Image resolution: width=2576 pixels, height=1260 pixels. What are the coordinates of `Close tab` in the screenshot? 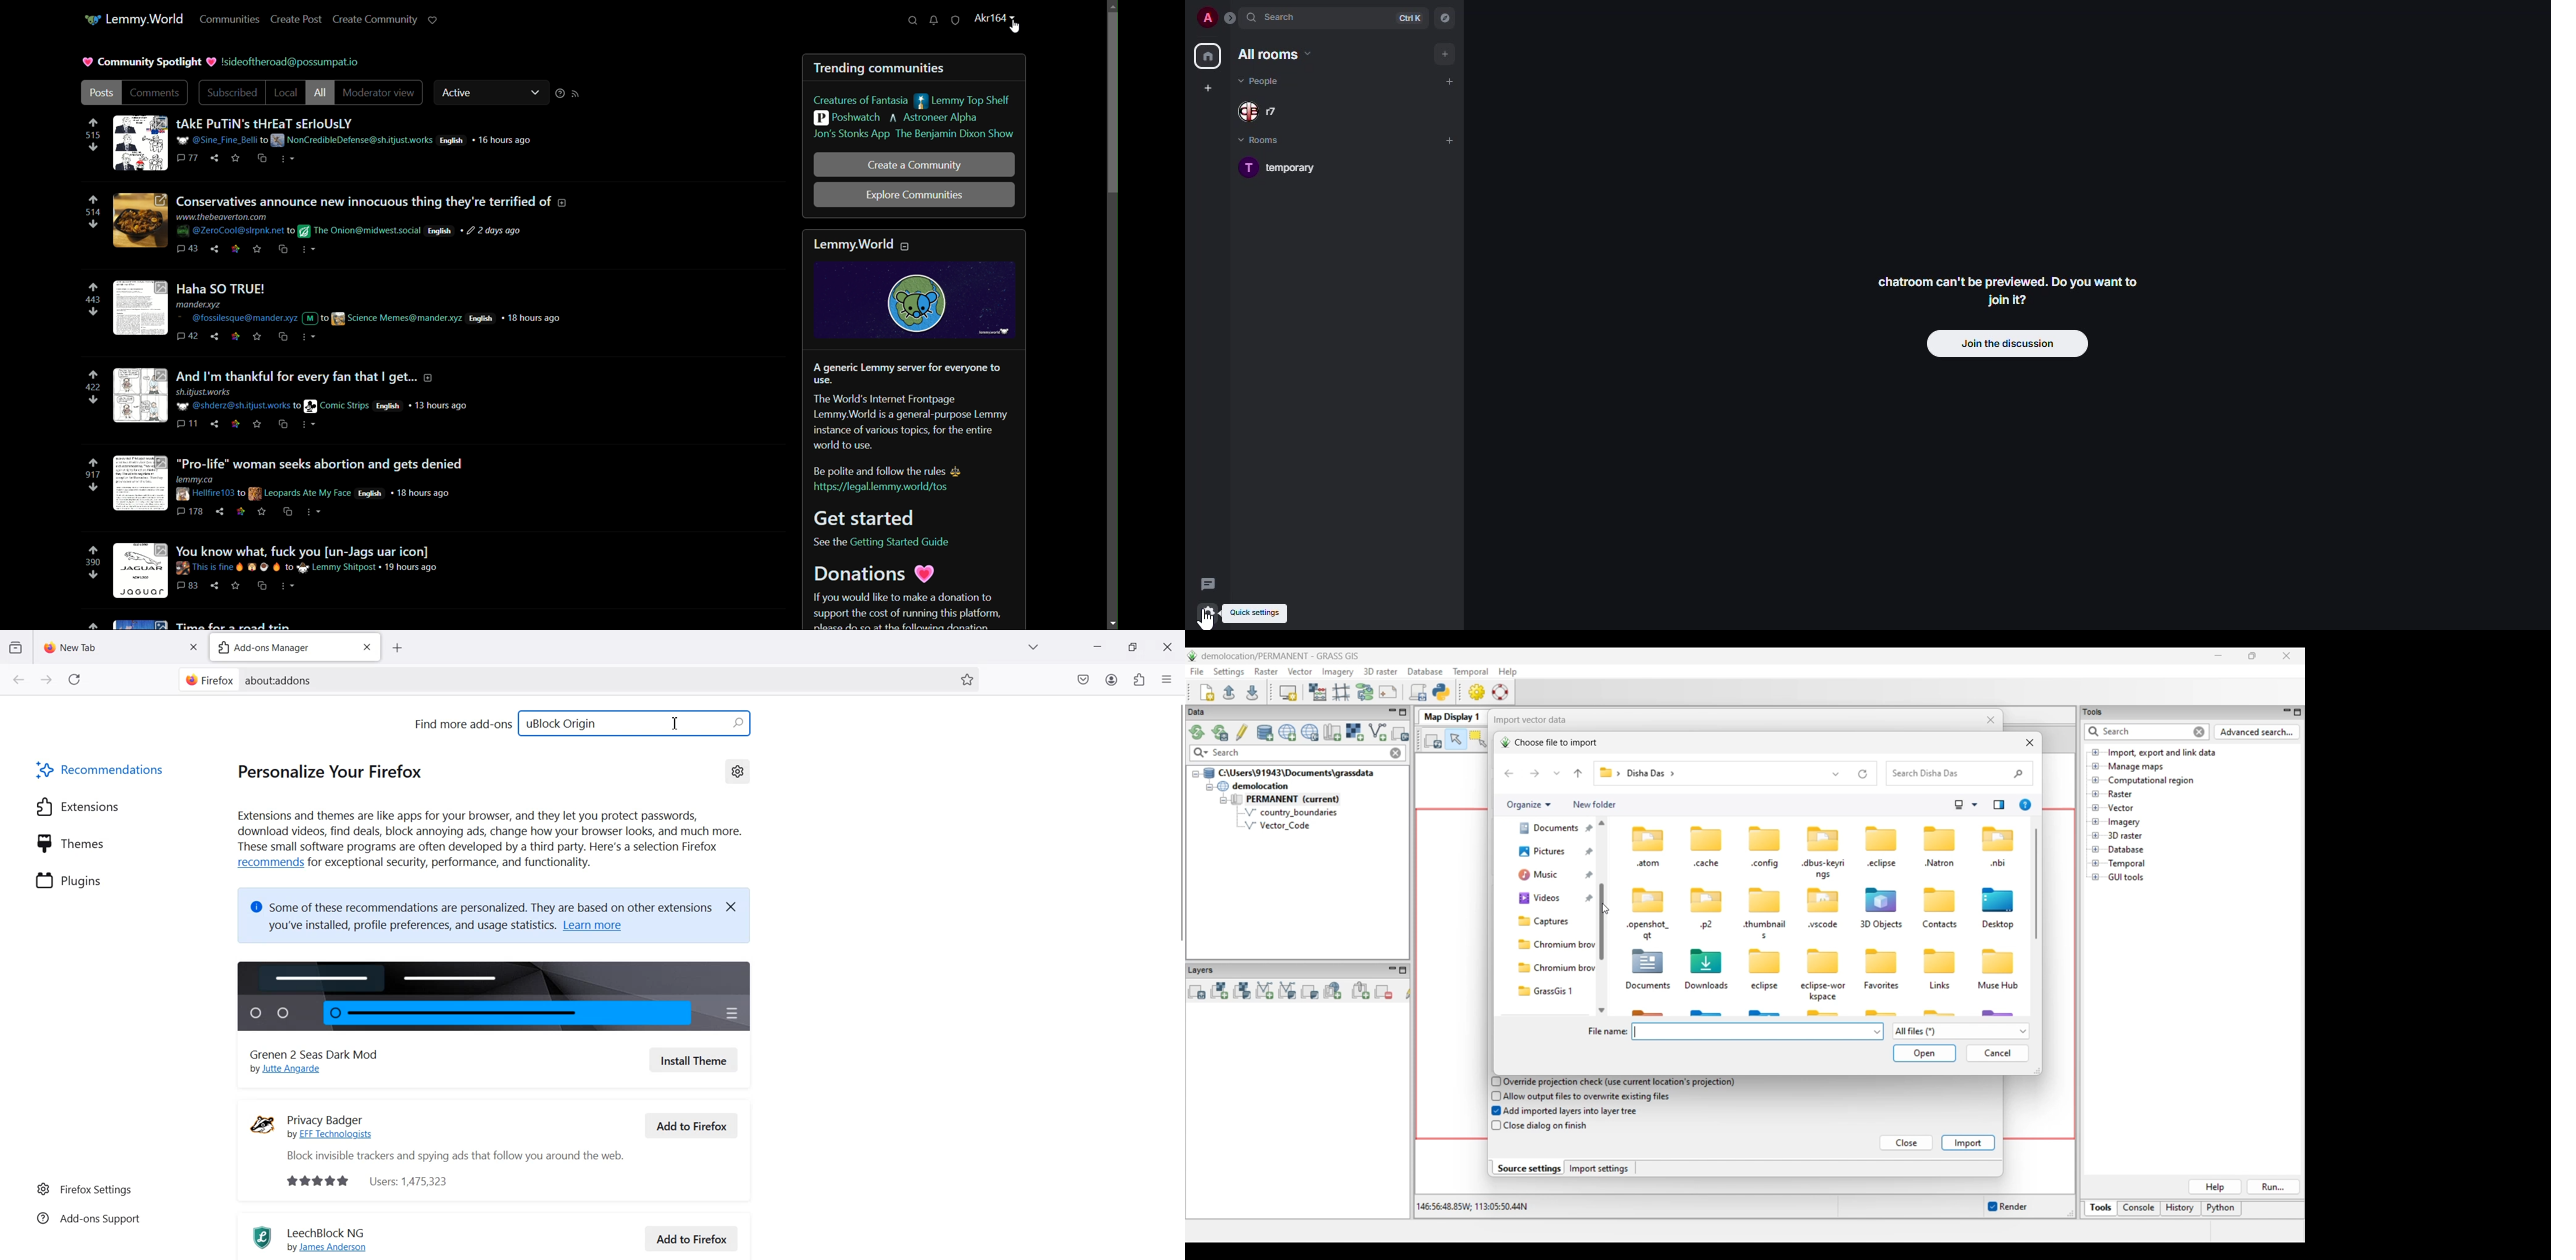 It's located at (367, 647).